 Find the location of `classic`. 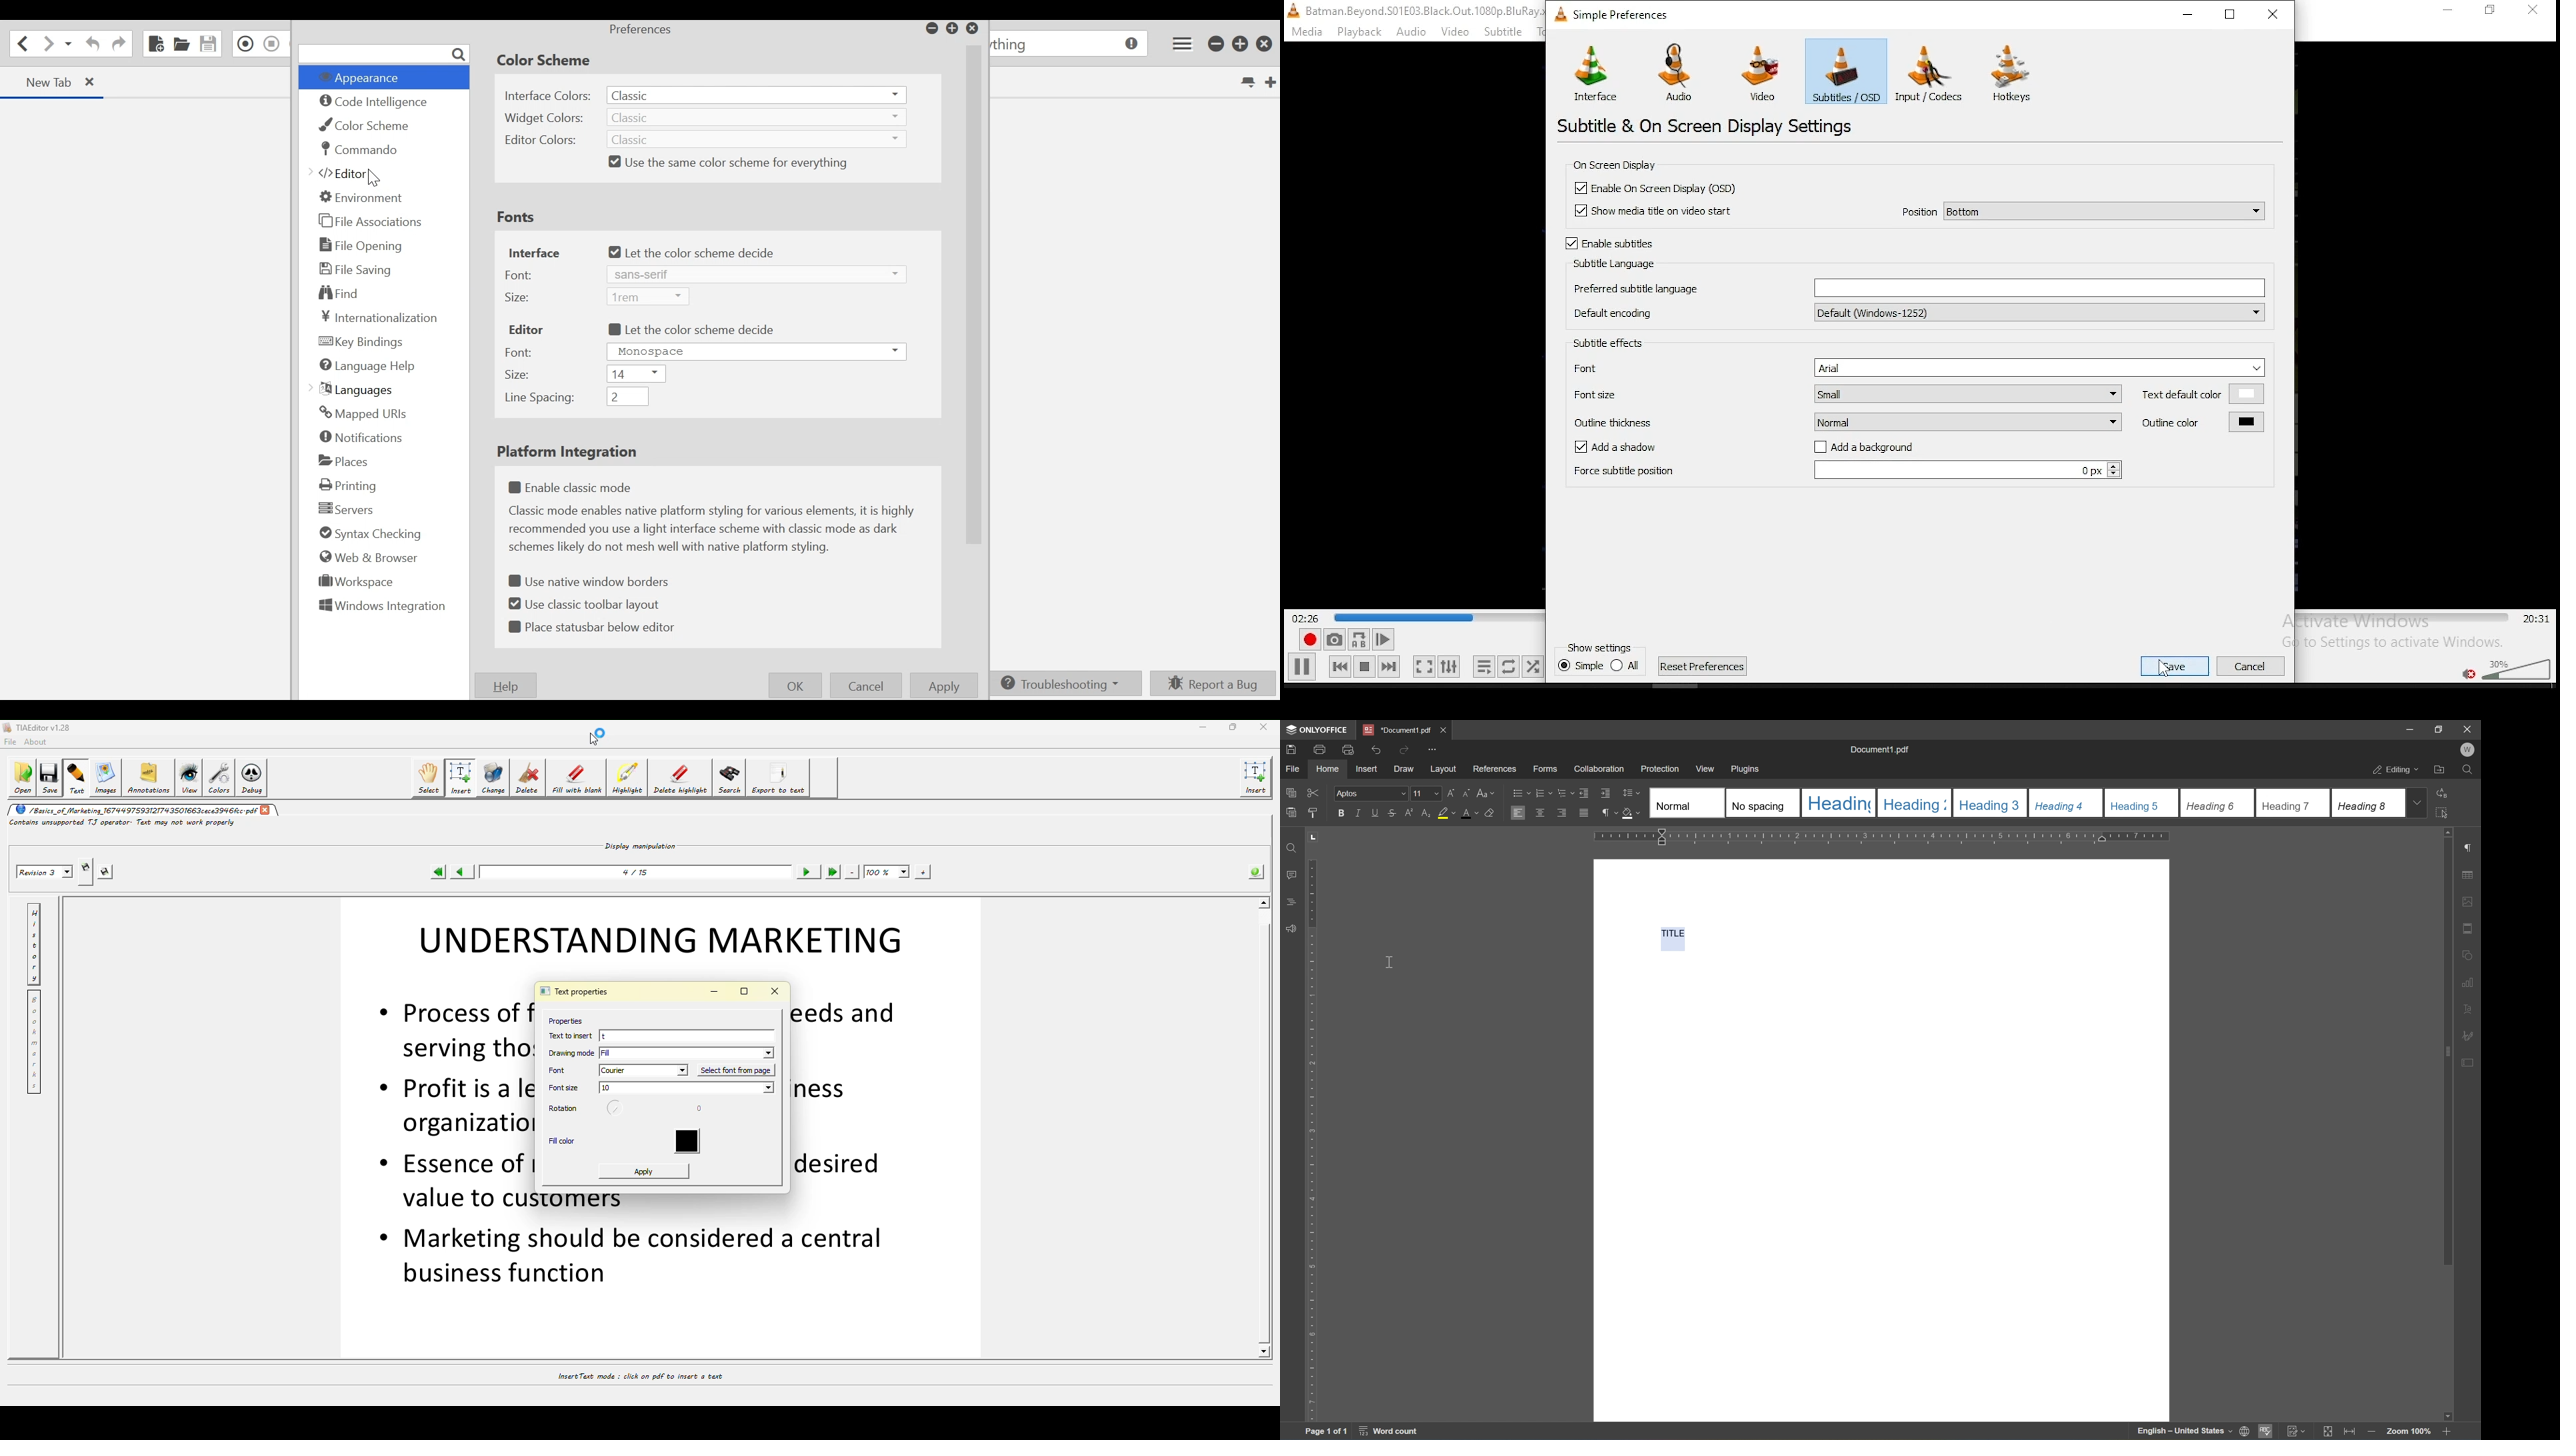

classic is located at coordinates (757, 117).